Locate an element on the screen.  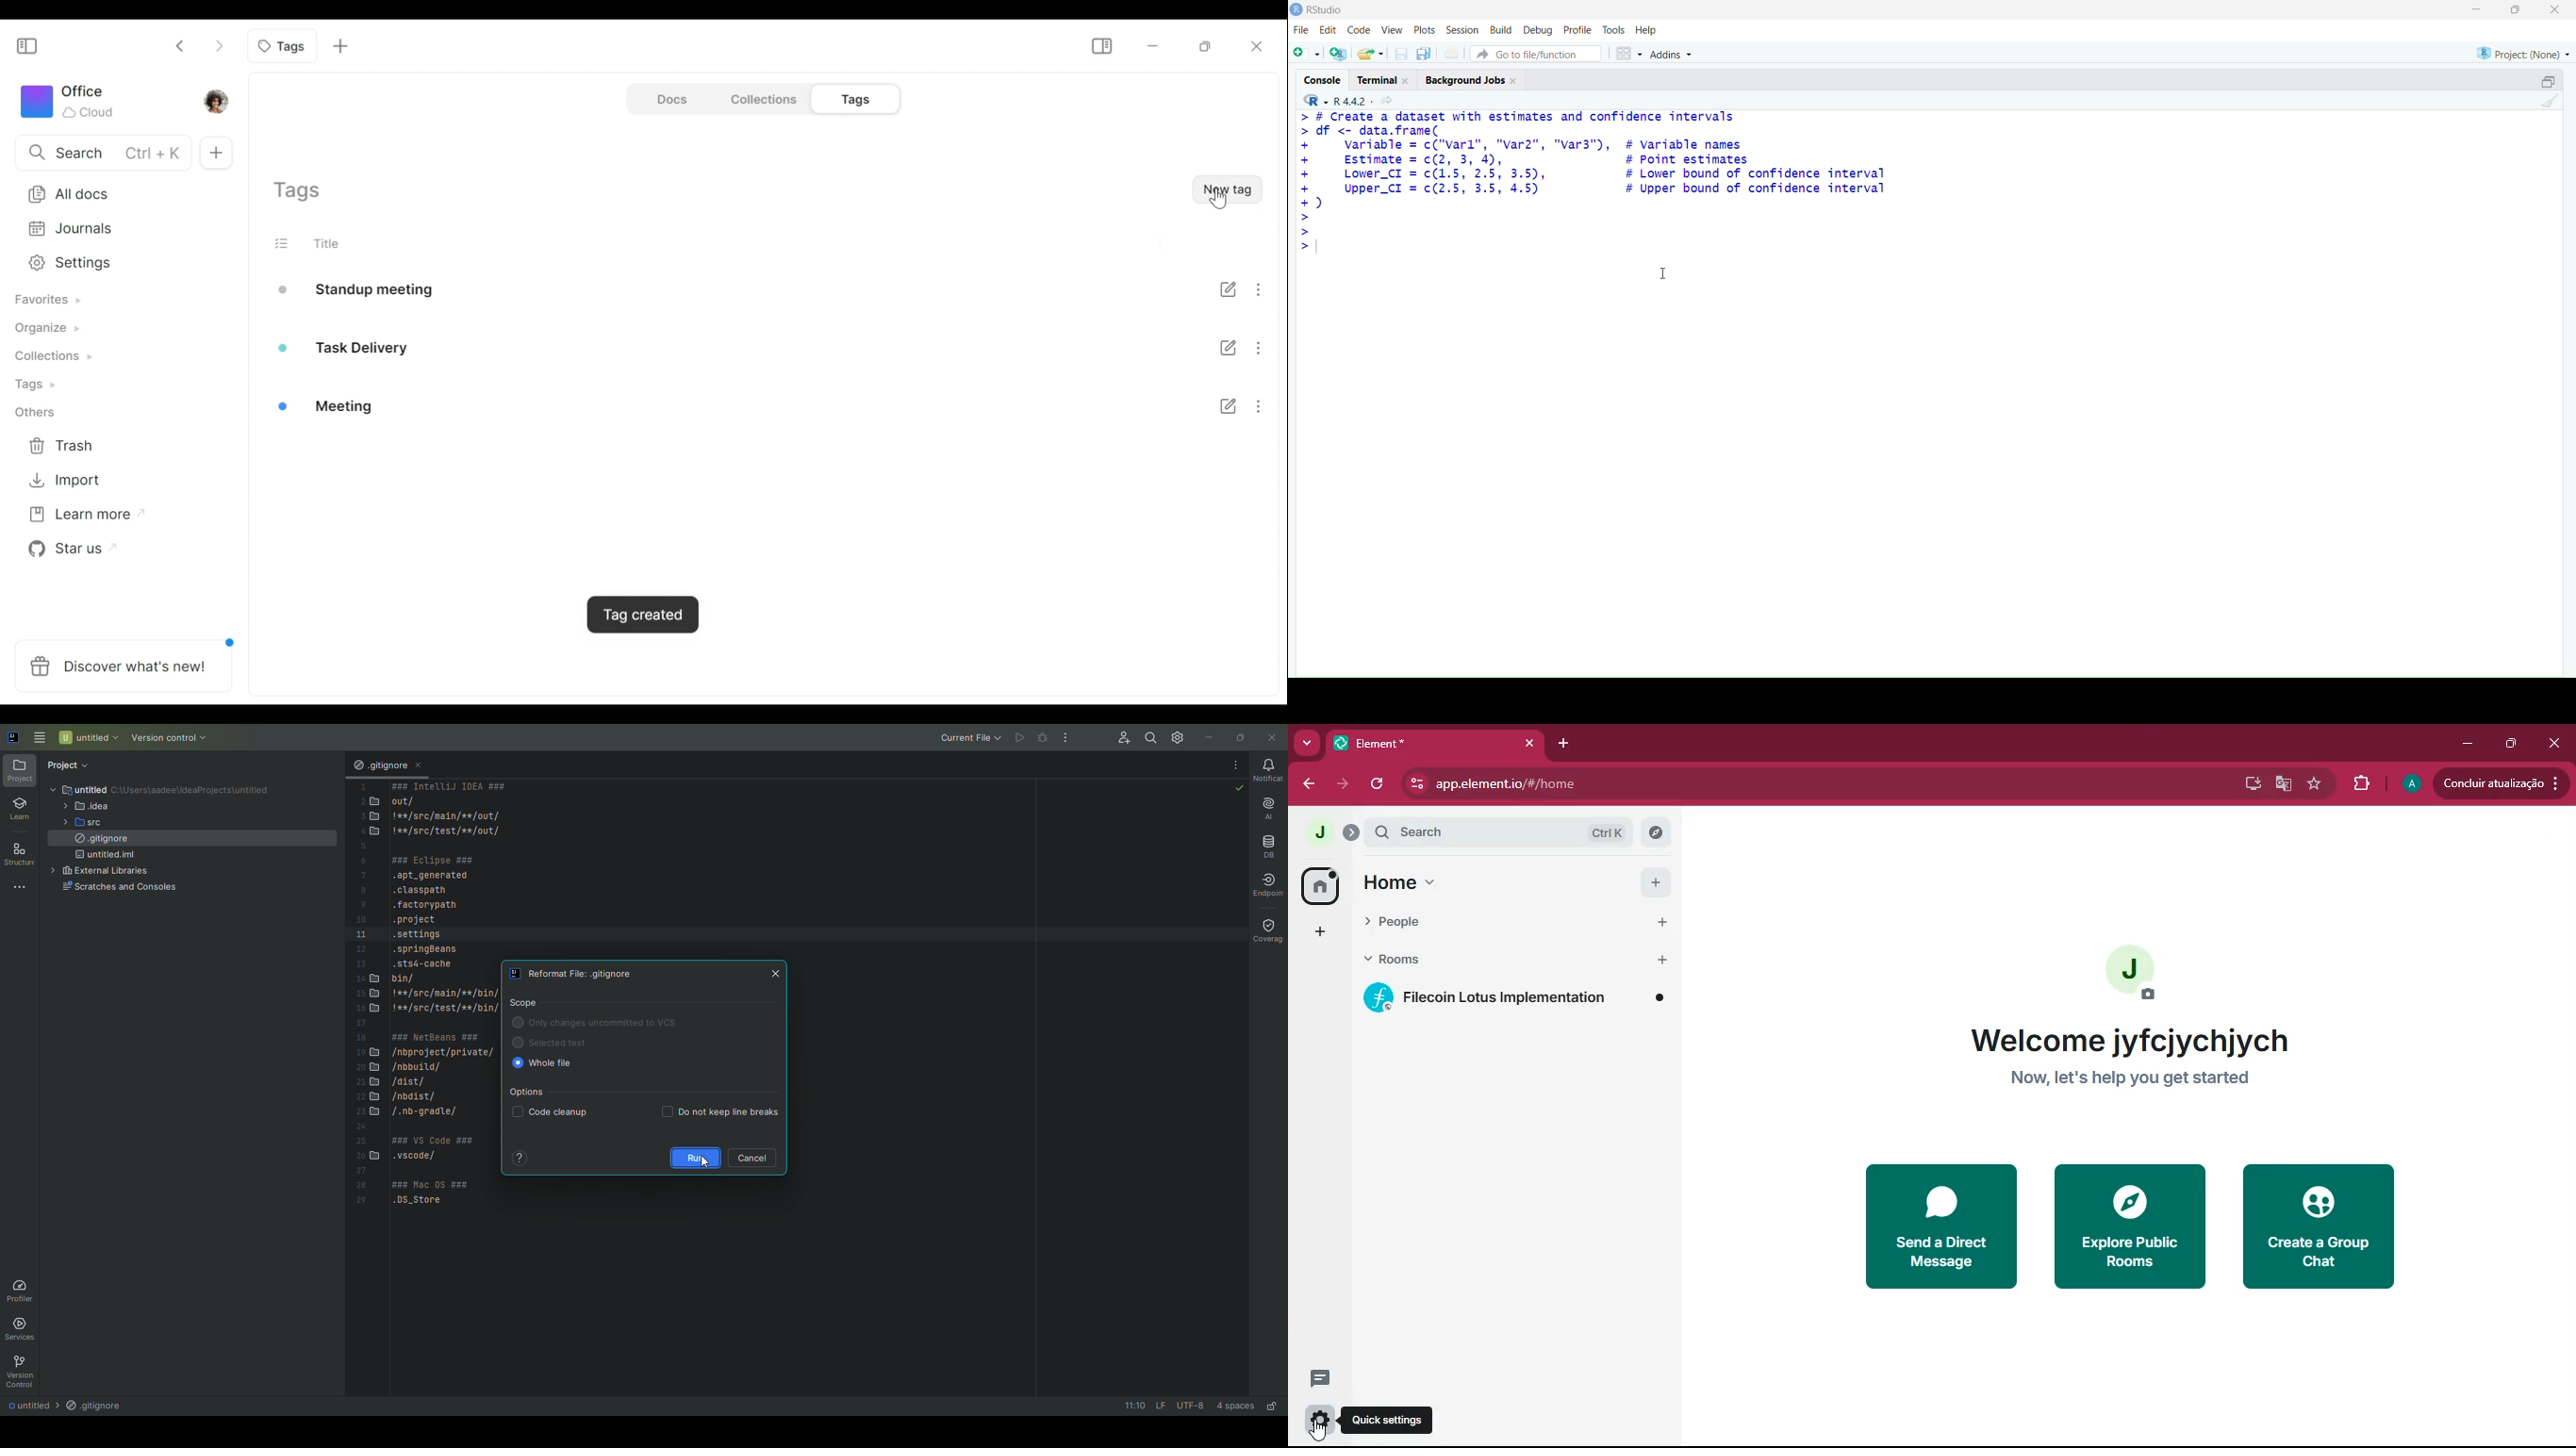
restore down is located at coordinates (2508, 744).